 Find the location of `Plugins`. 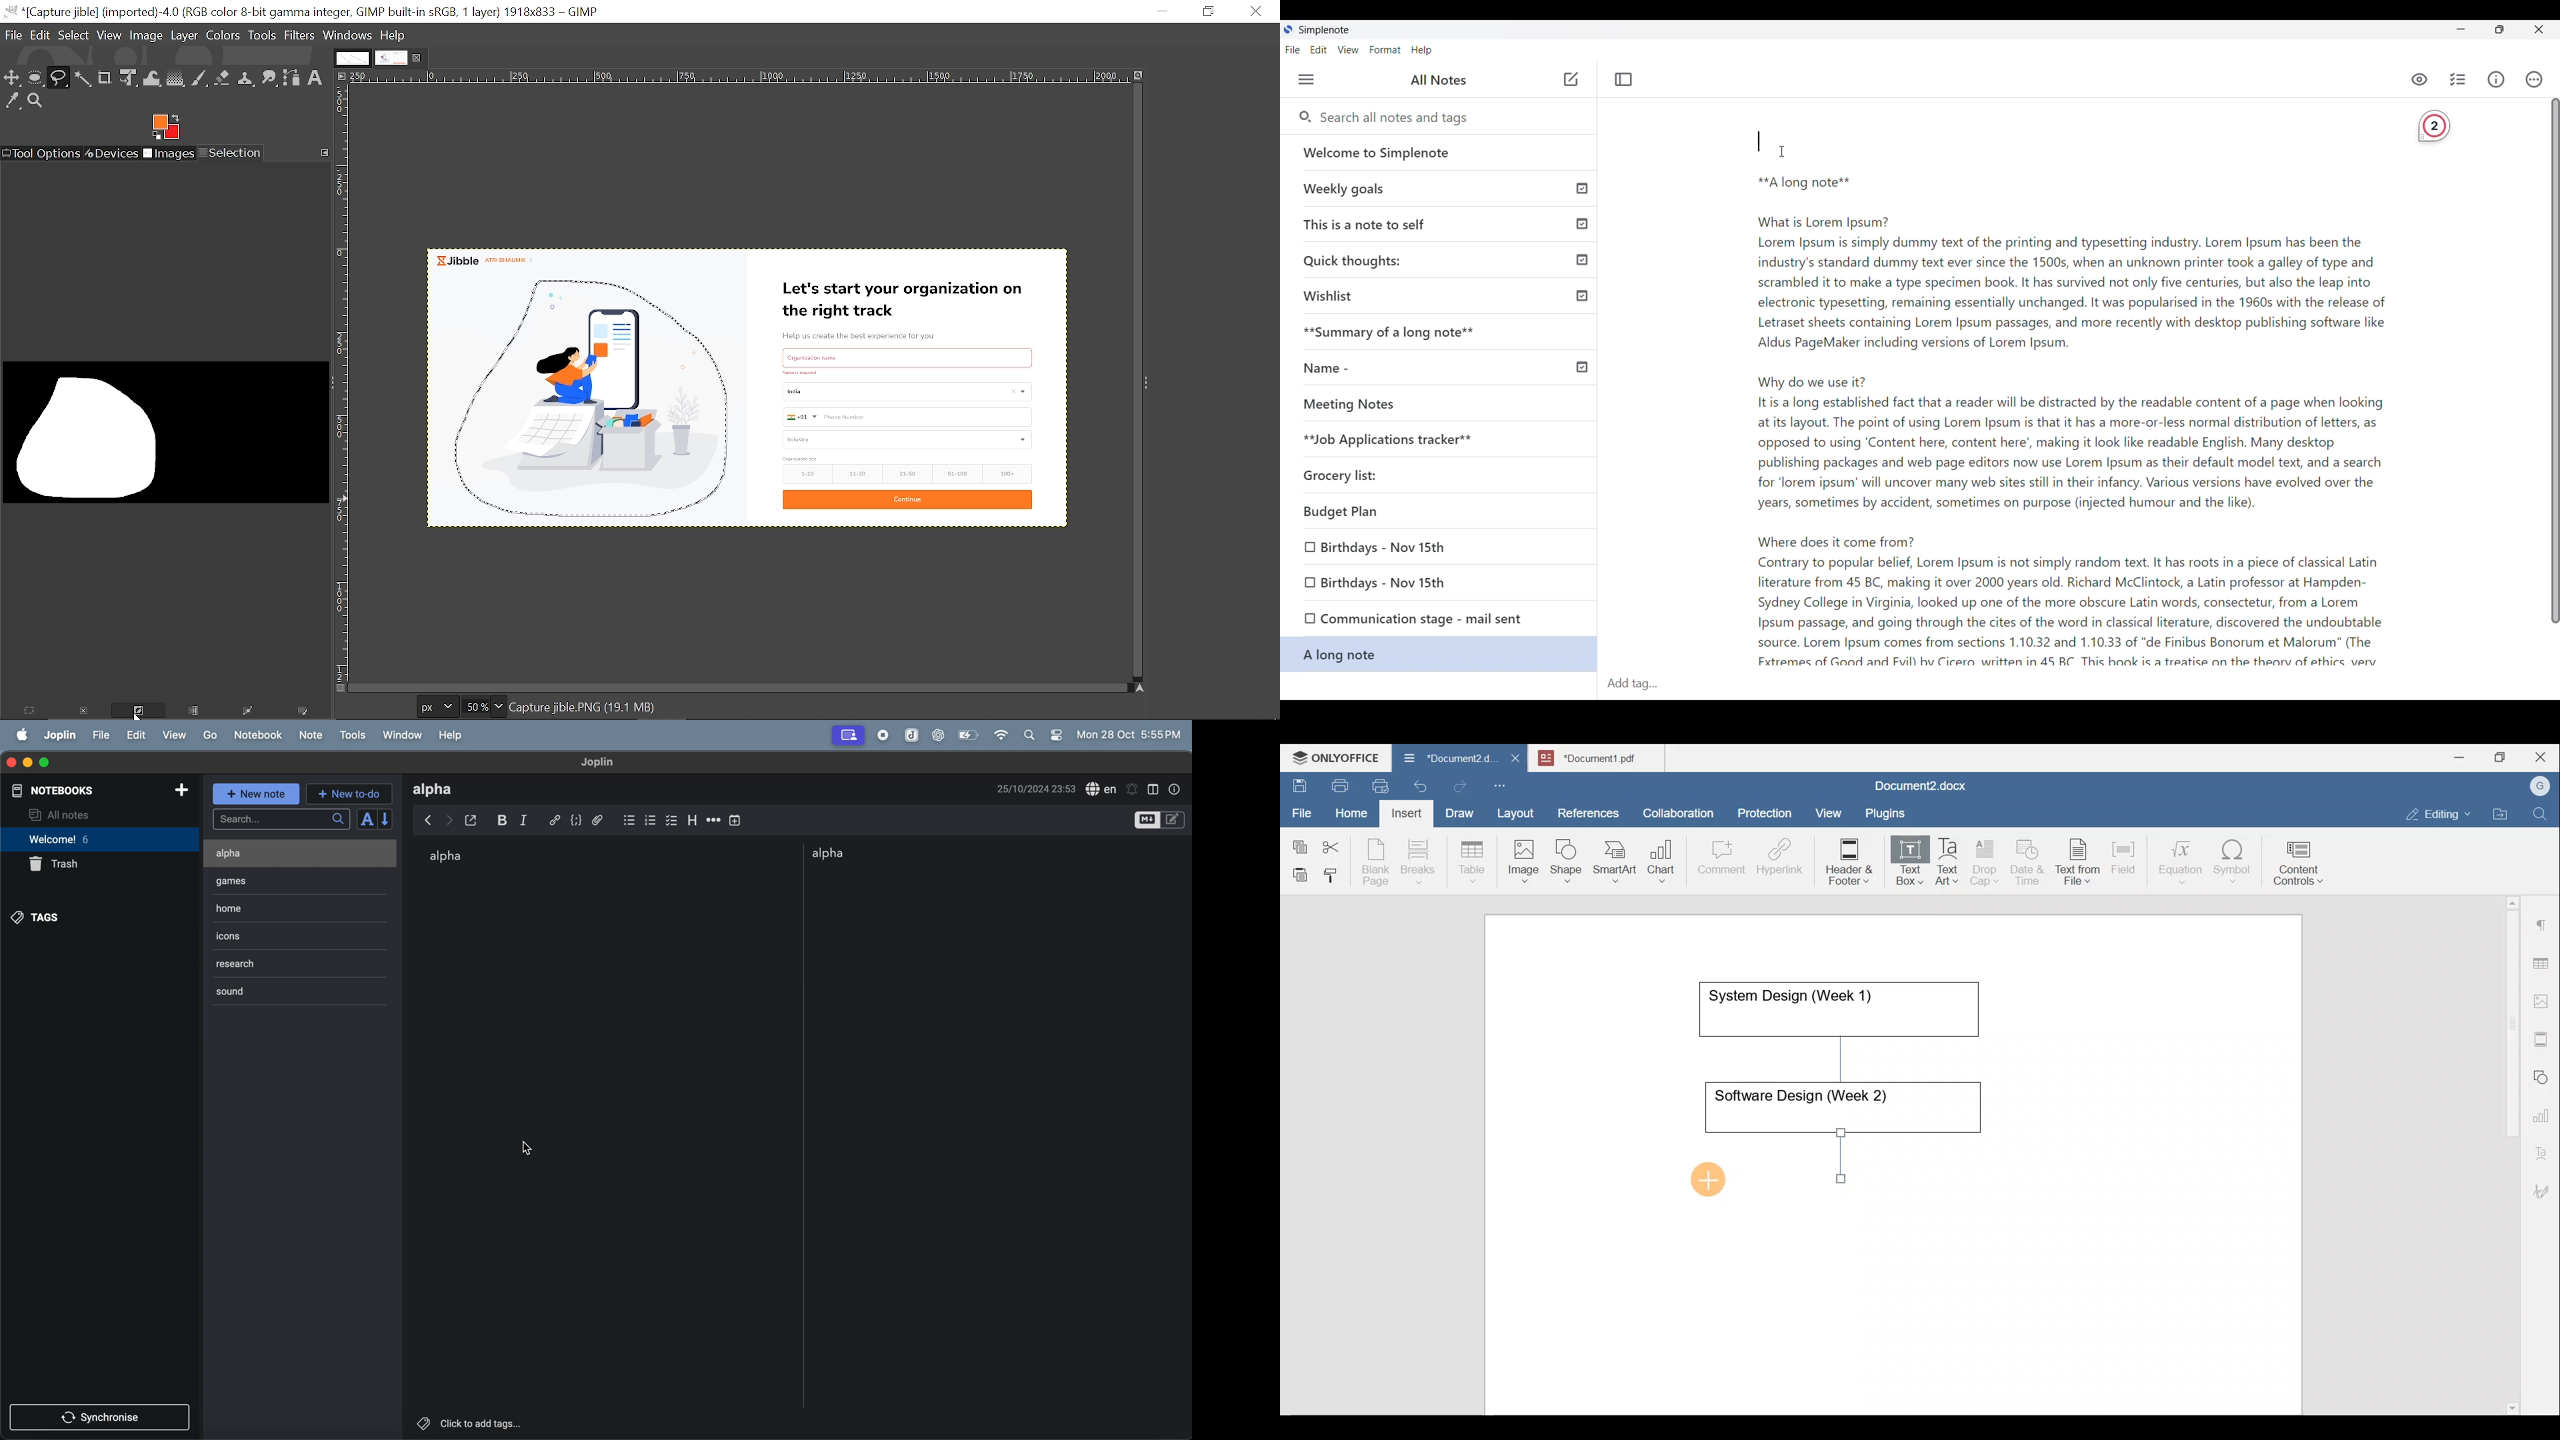

Plugins is located at coordinates (1889, 811).